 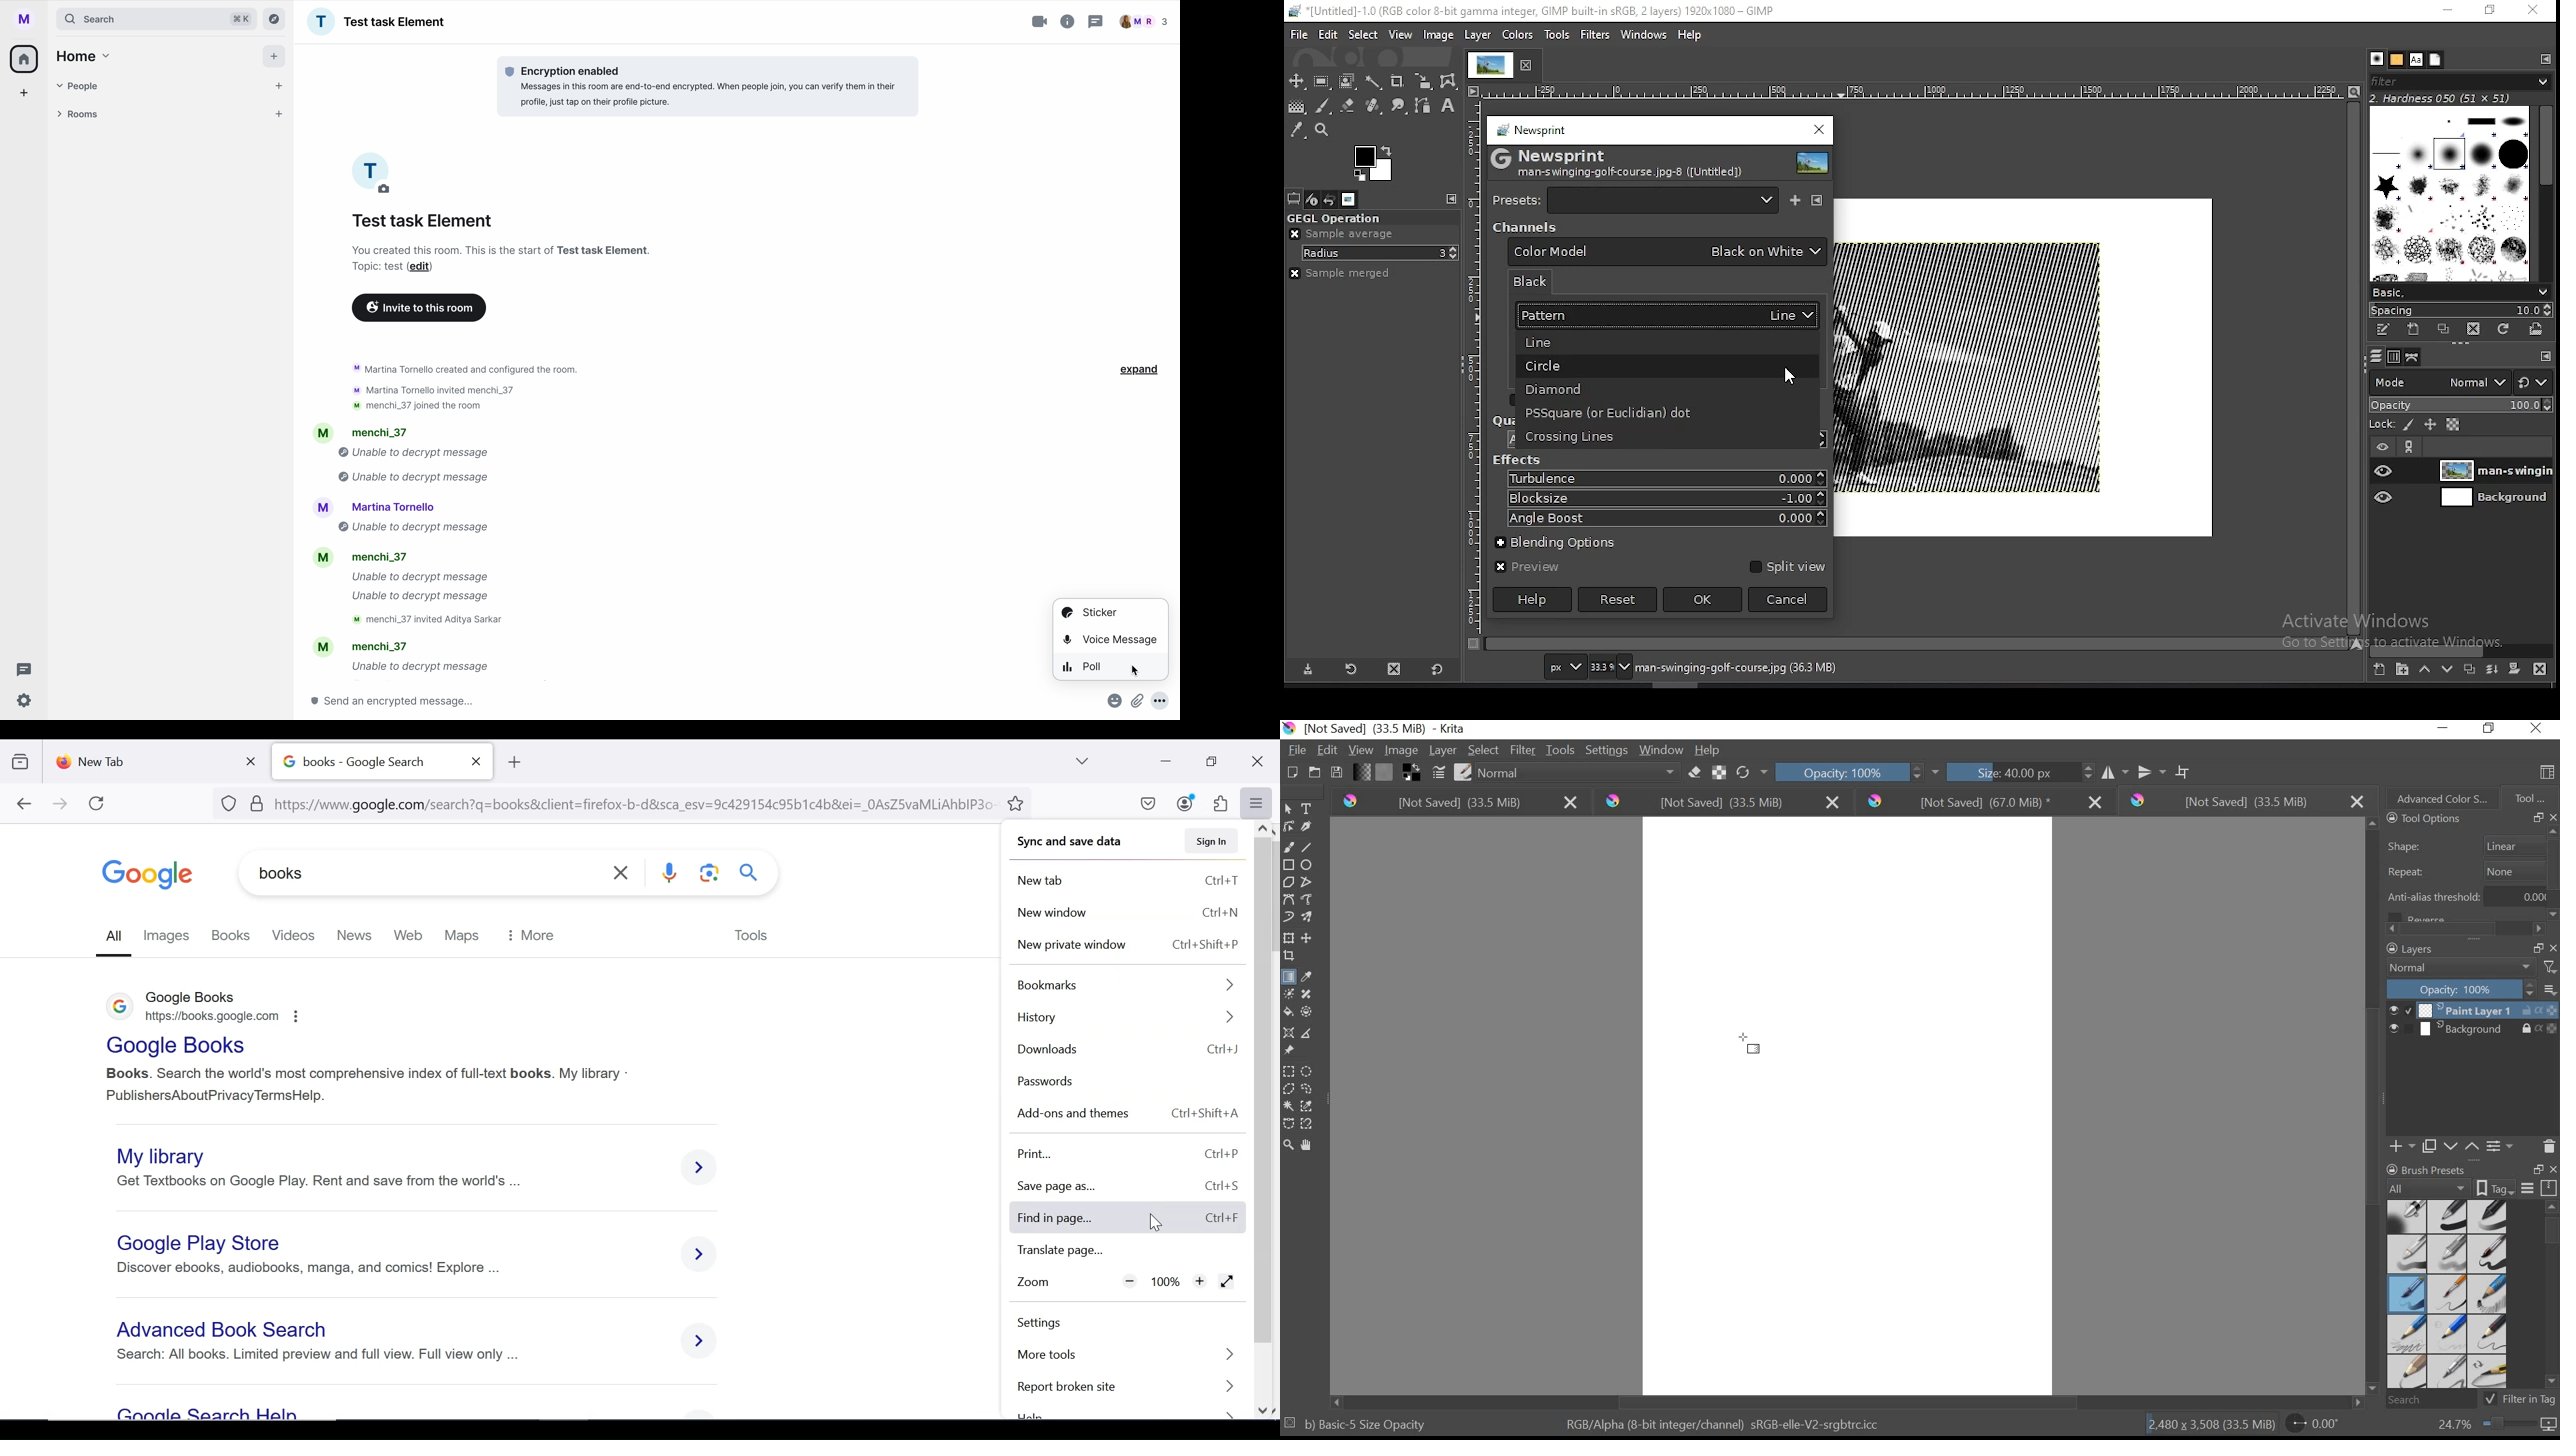 What do you see at coordinates (2473, 1010) in the screenshot?
I see `PAINT LAYER` at bounding box center [2473, 1010].